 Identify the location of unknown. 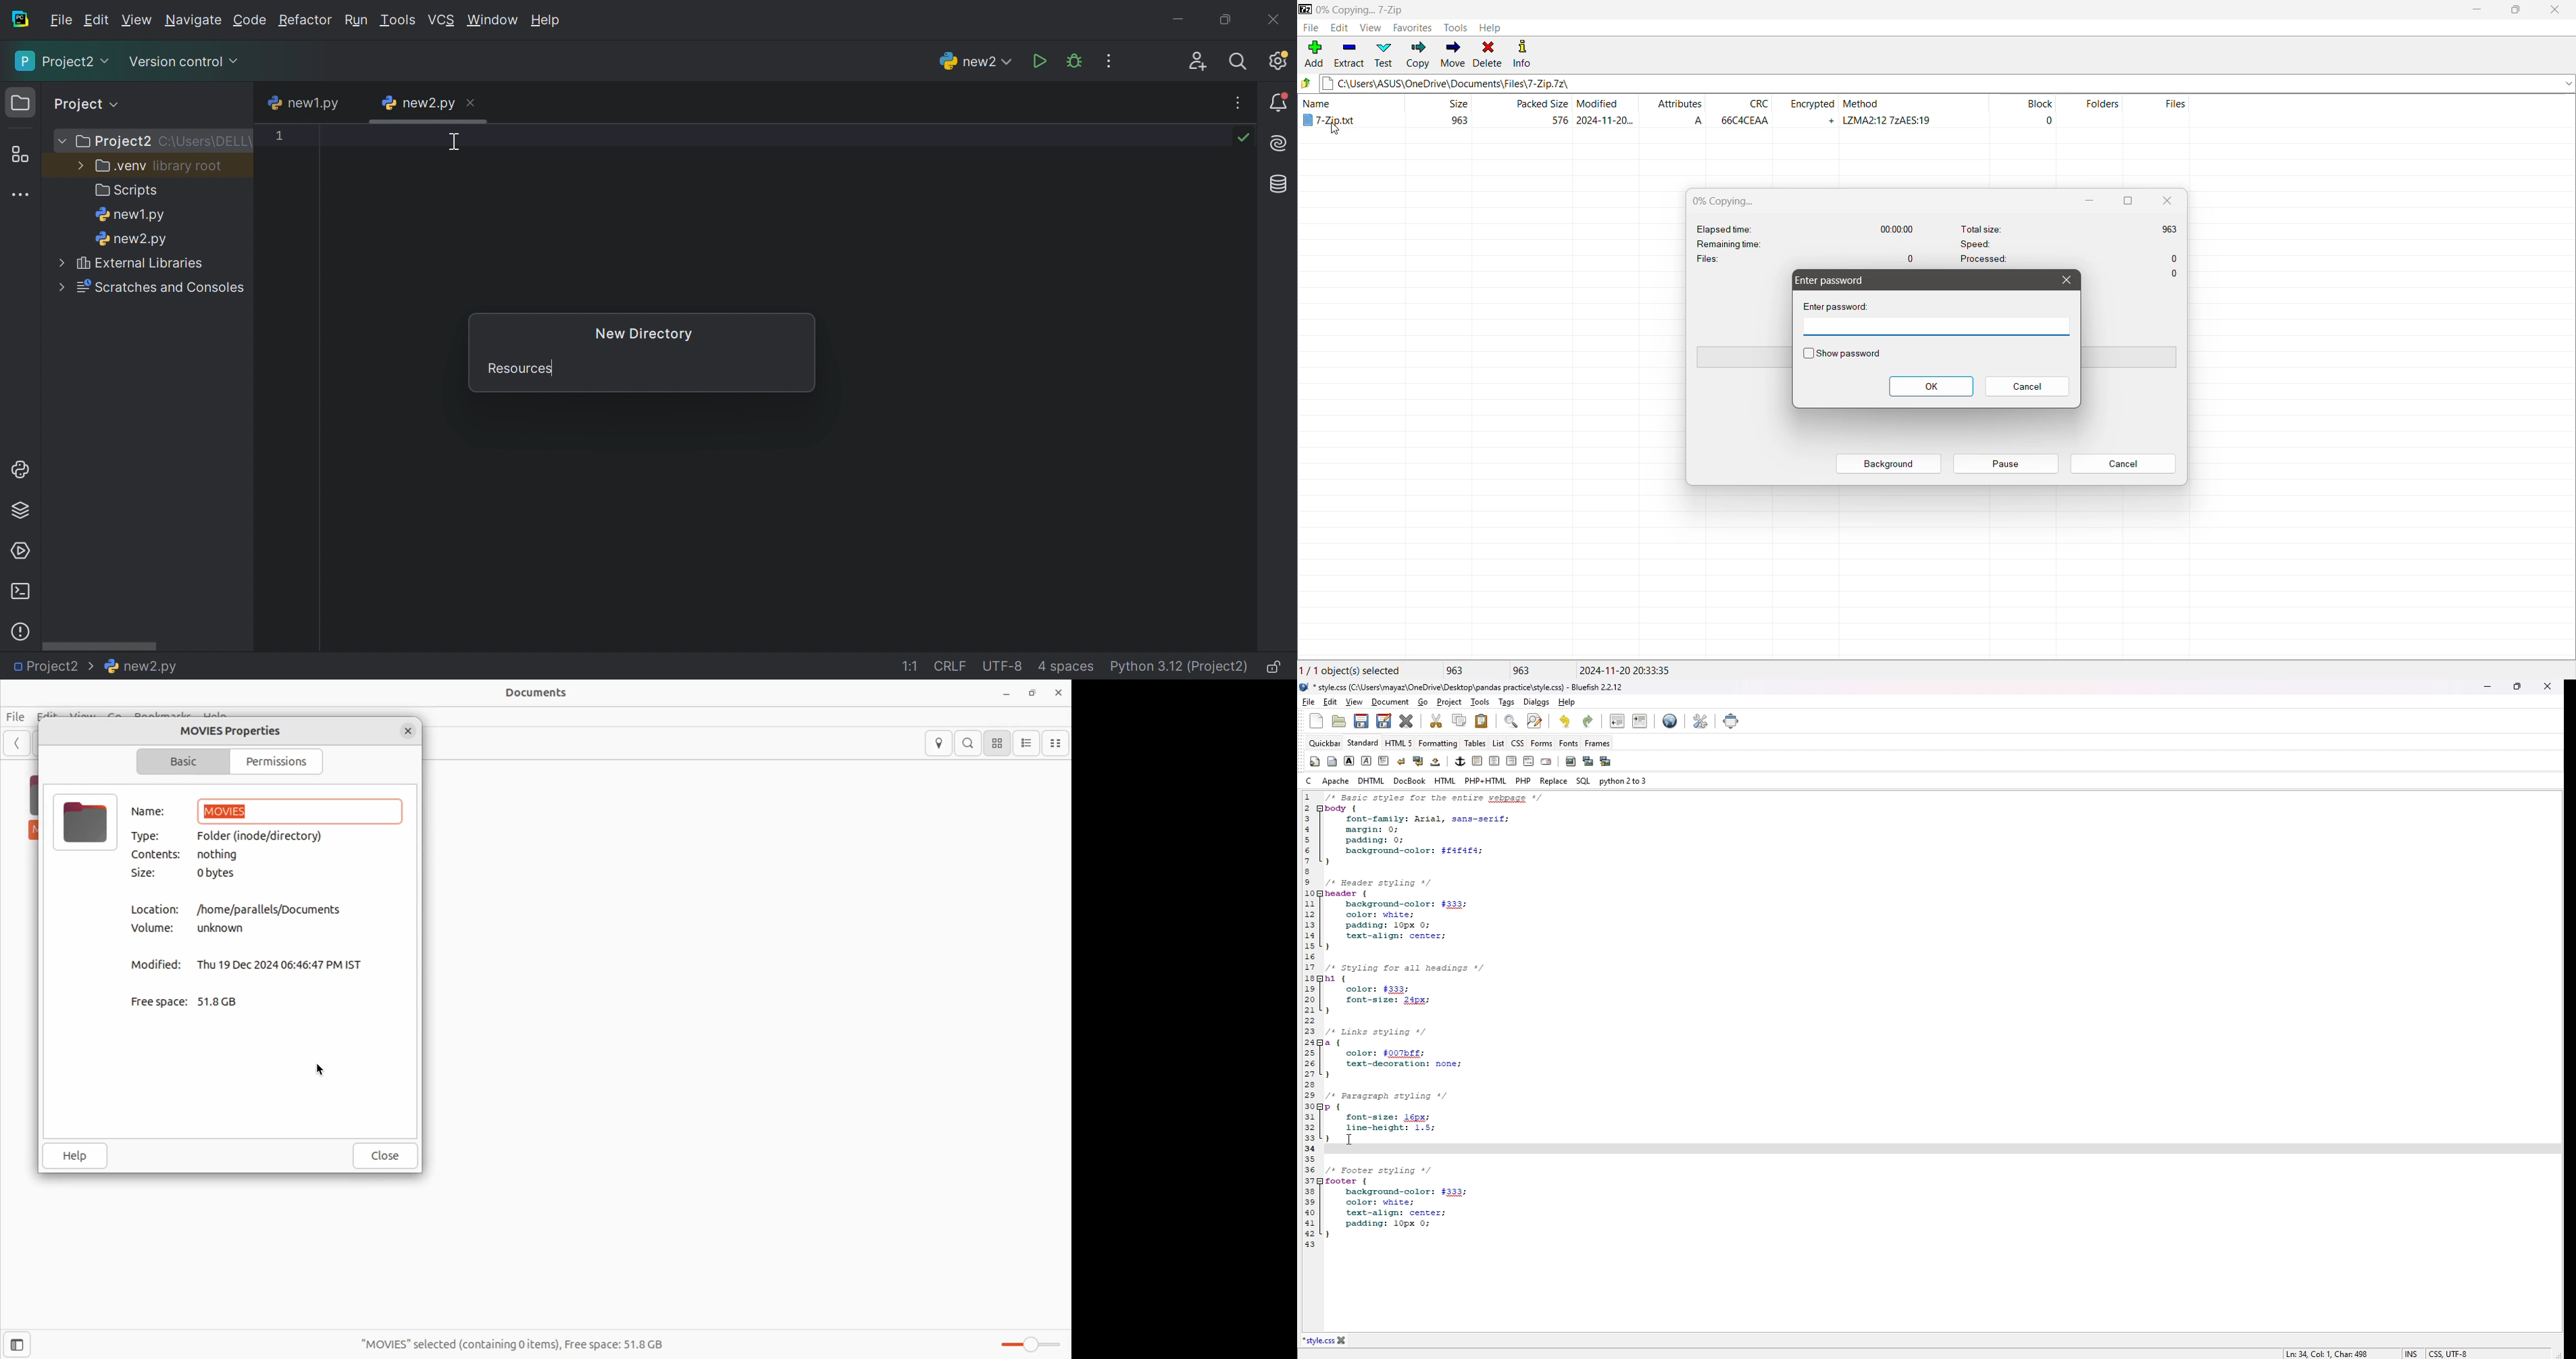
(226, 930).